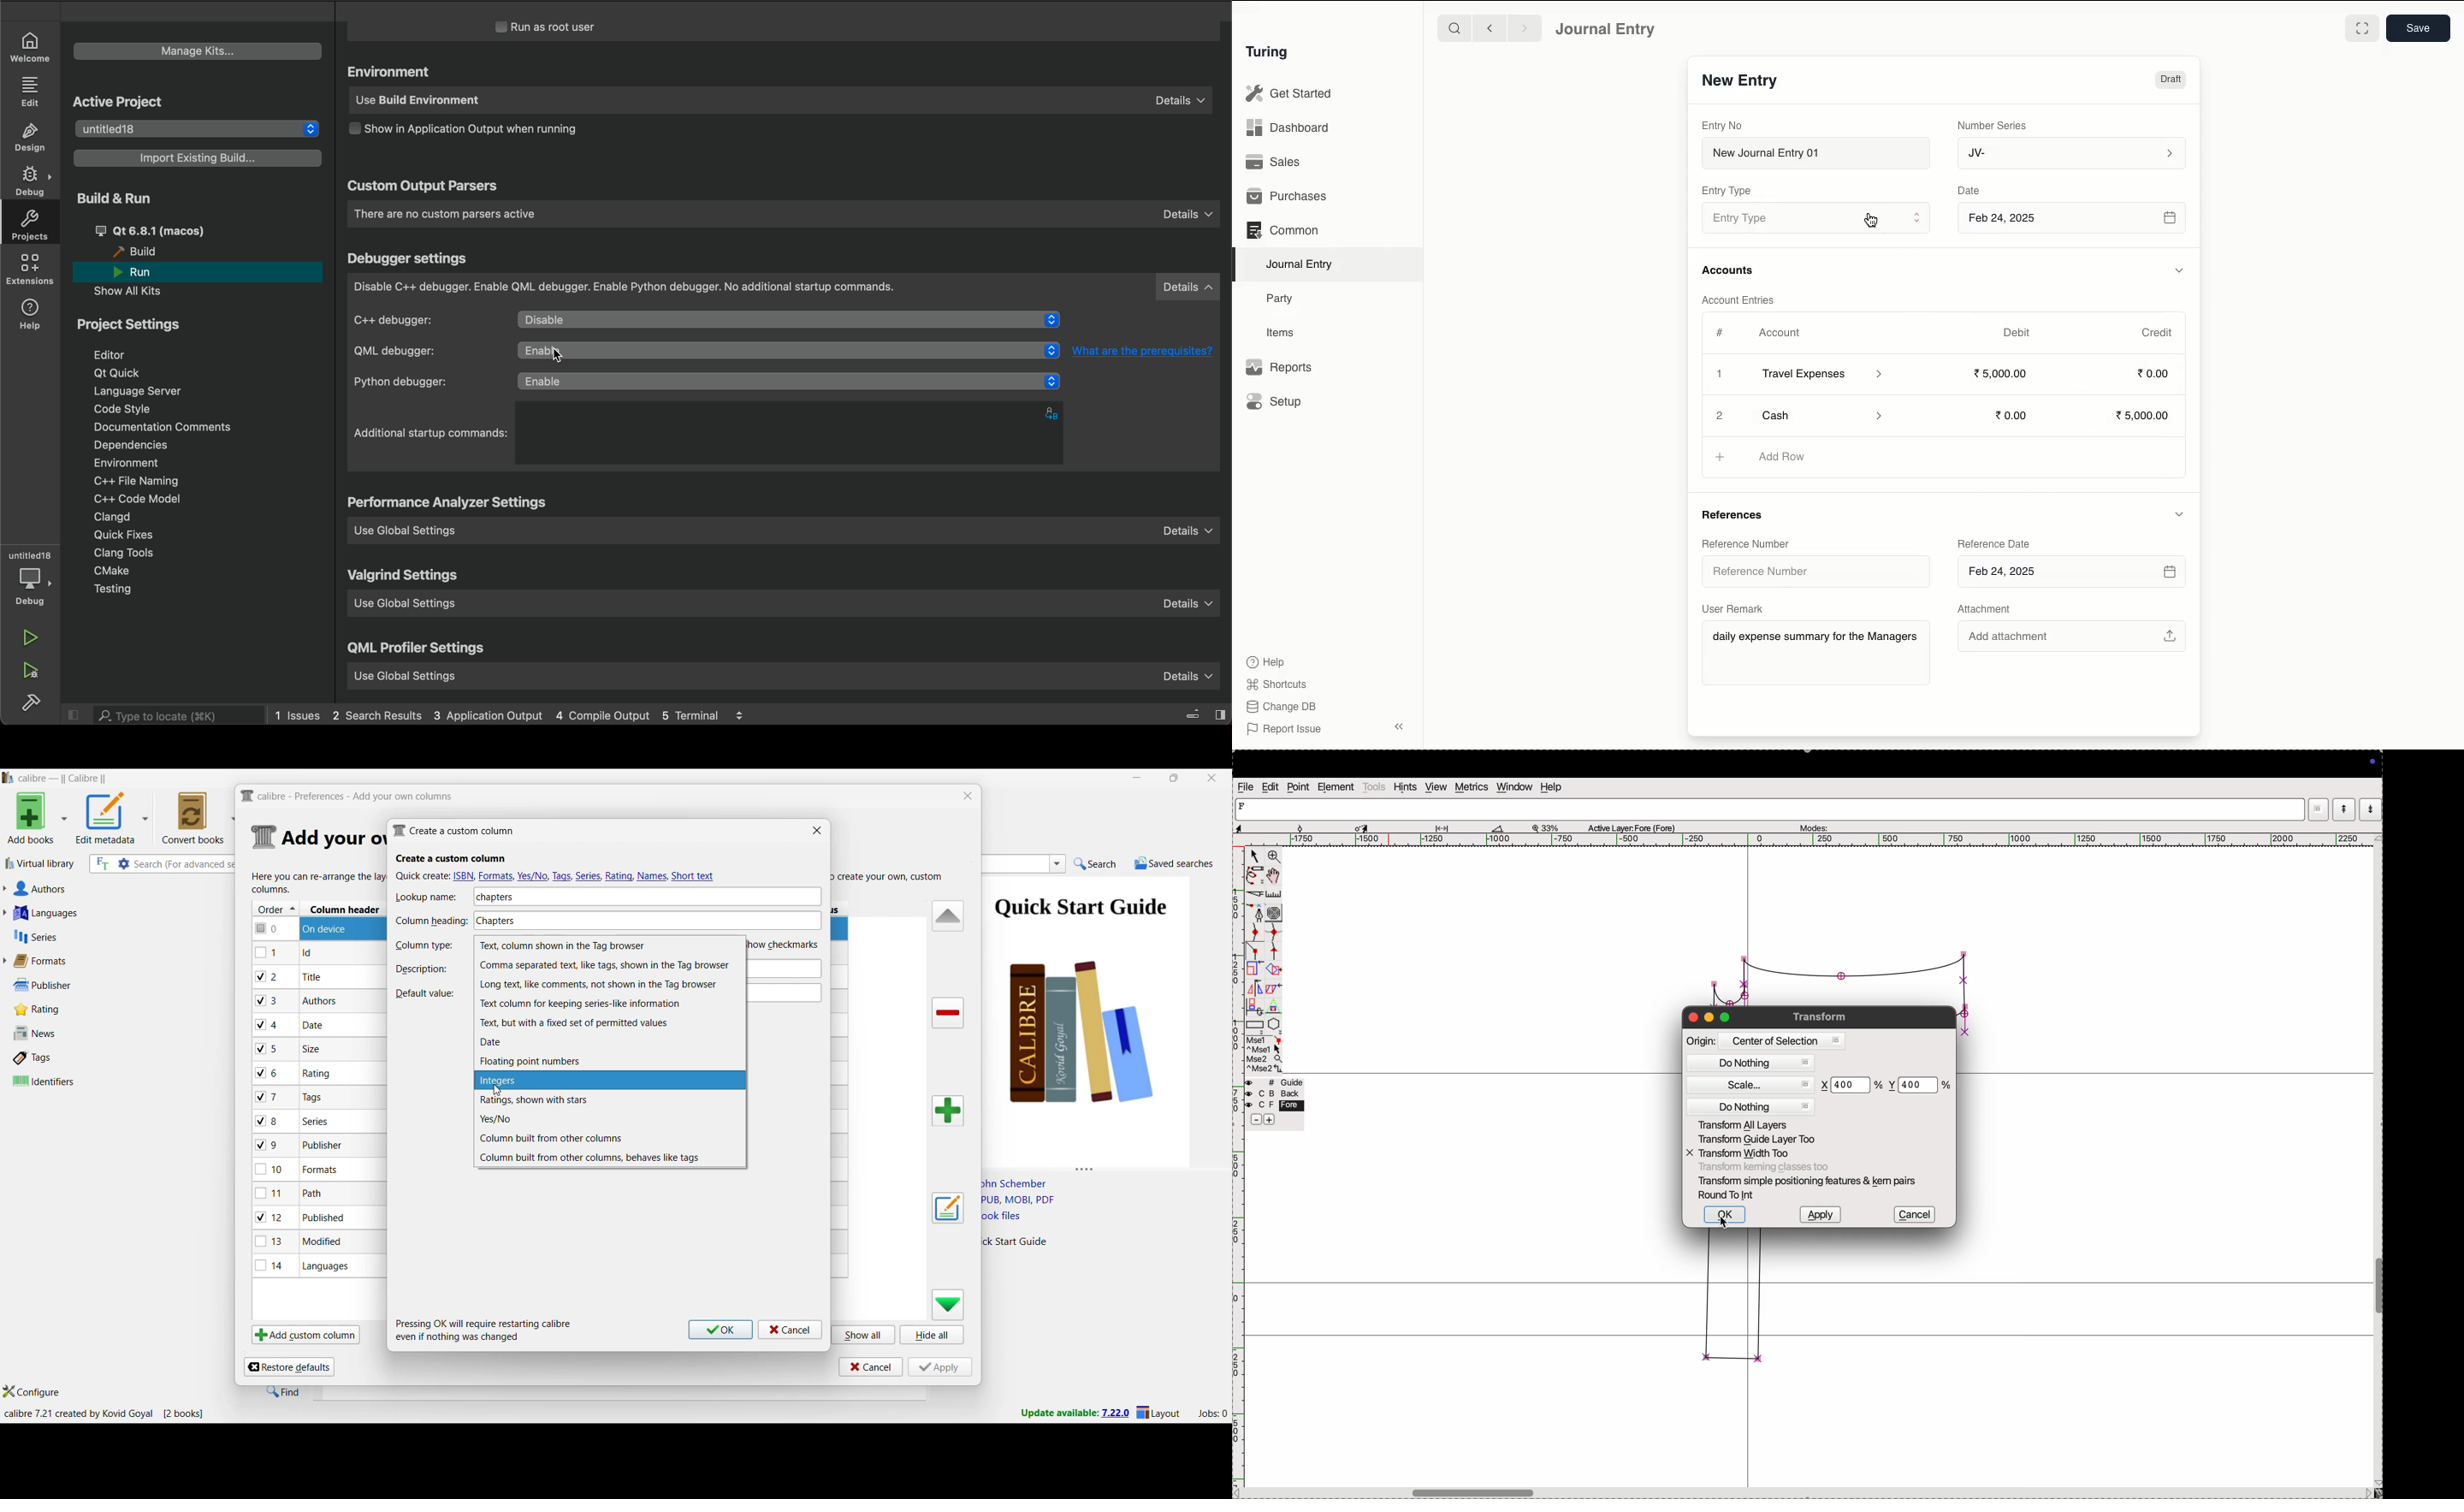 Image resolution: width=2464 pixels, height=1512 pixels. Describe the element at coordinates (174, 428) in the screenshot. I see `Documentation ` at that location.